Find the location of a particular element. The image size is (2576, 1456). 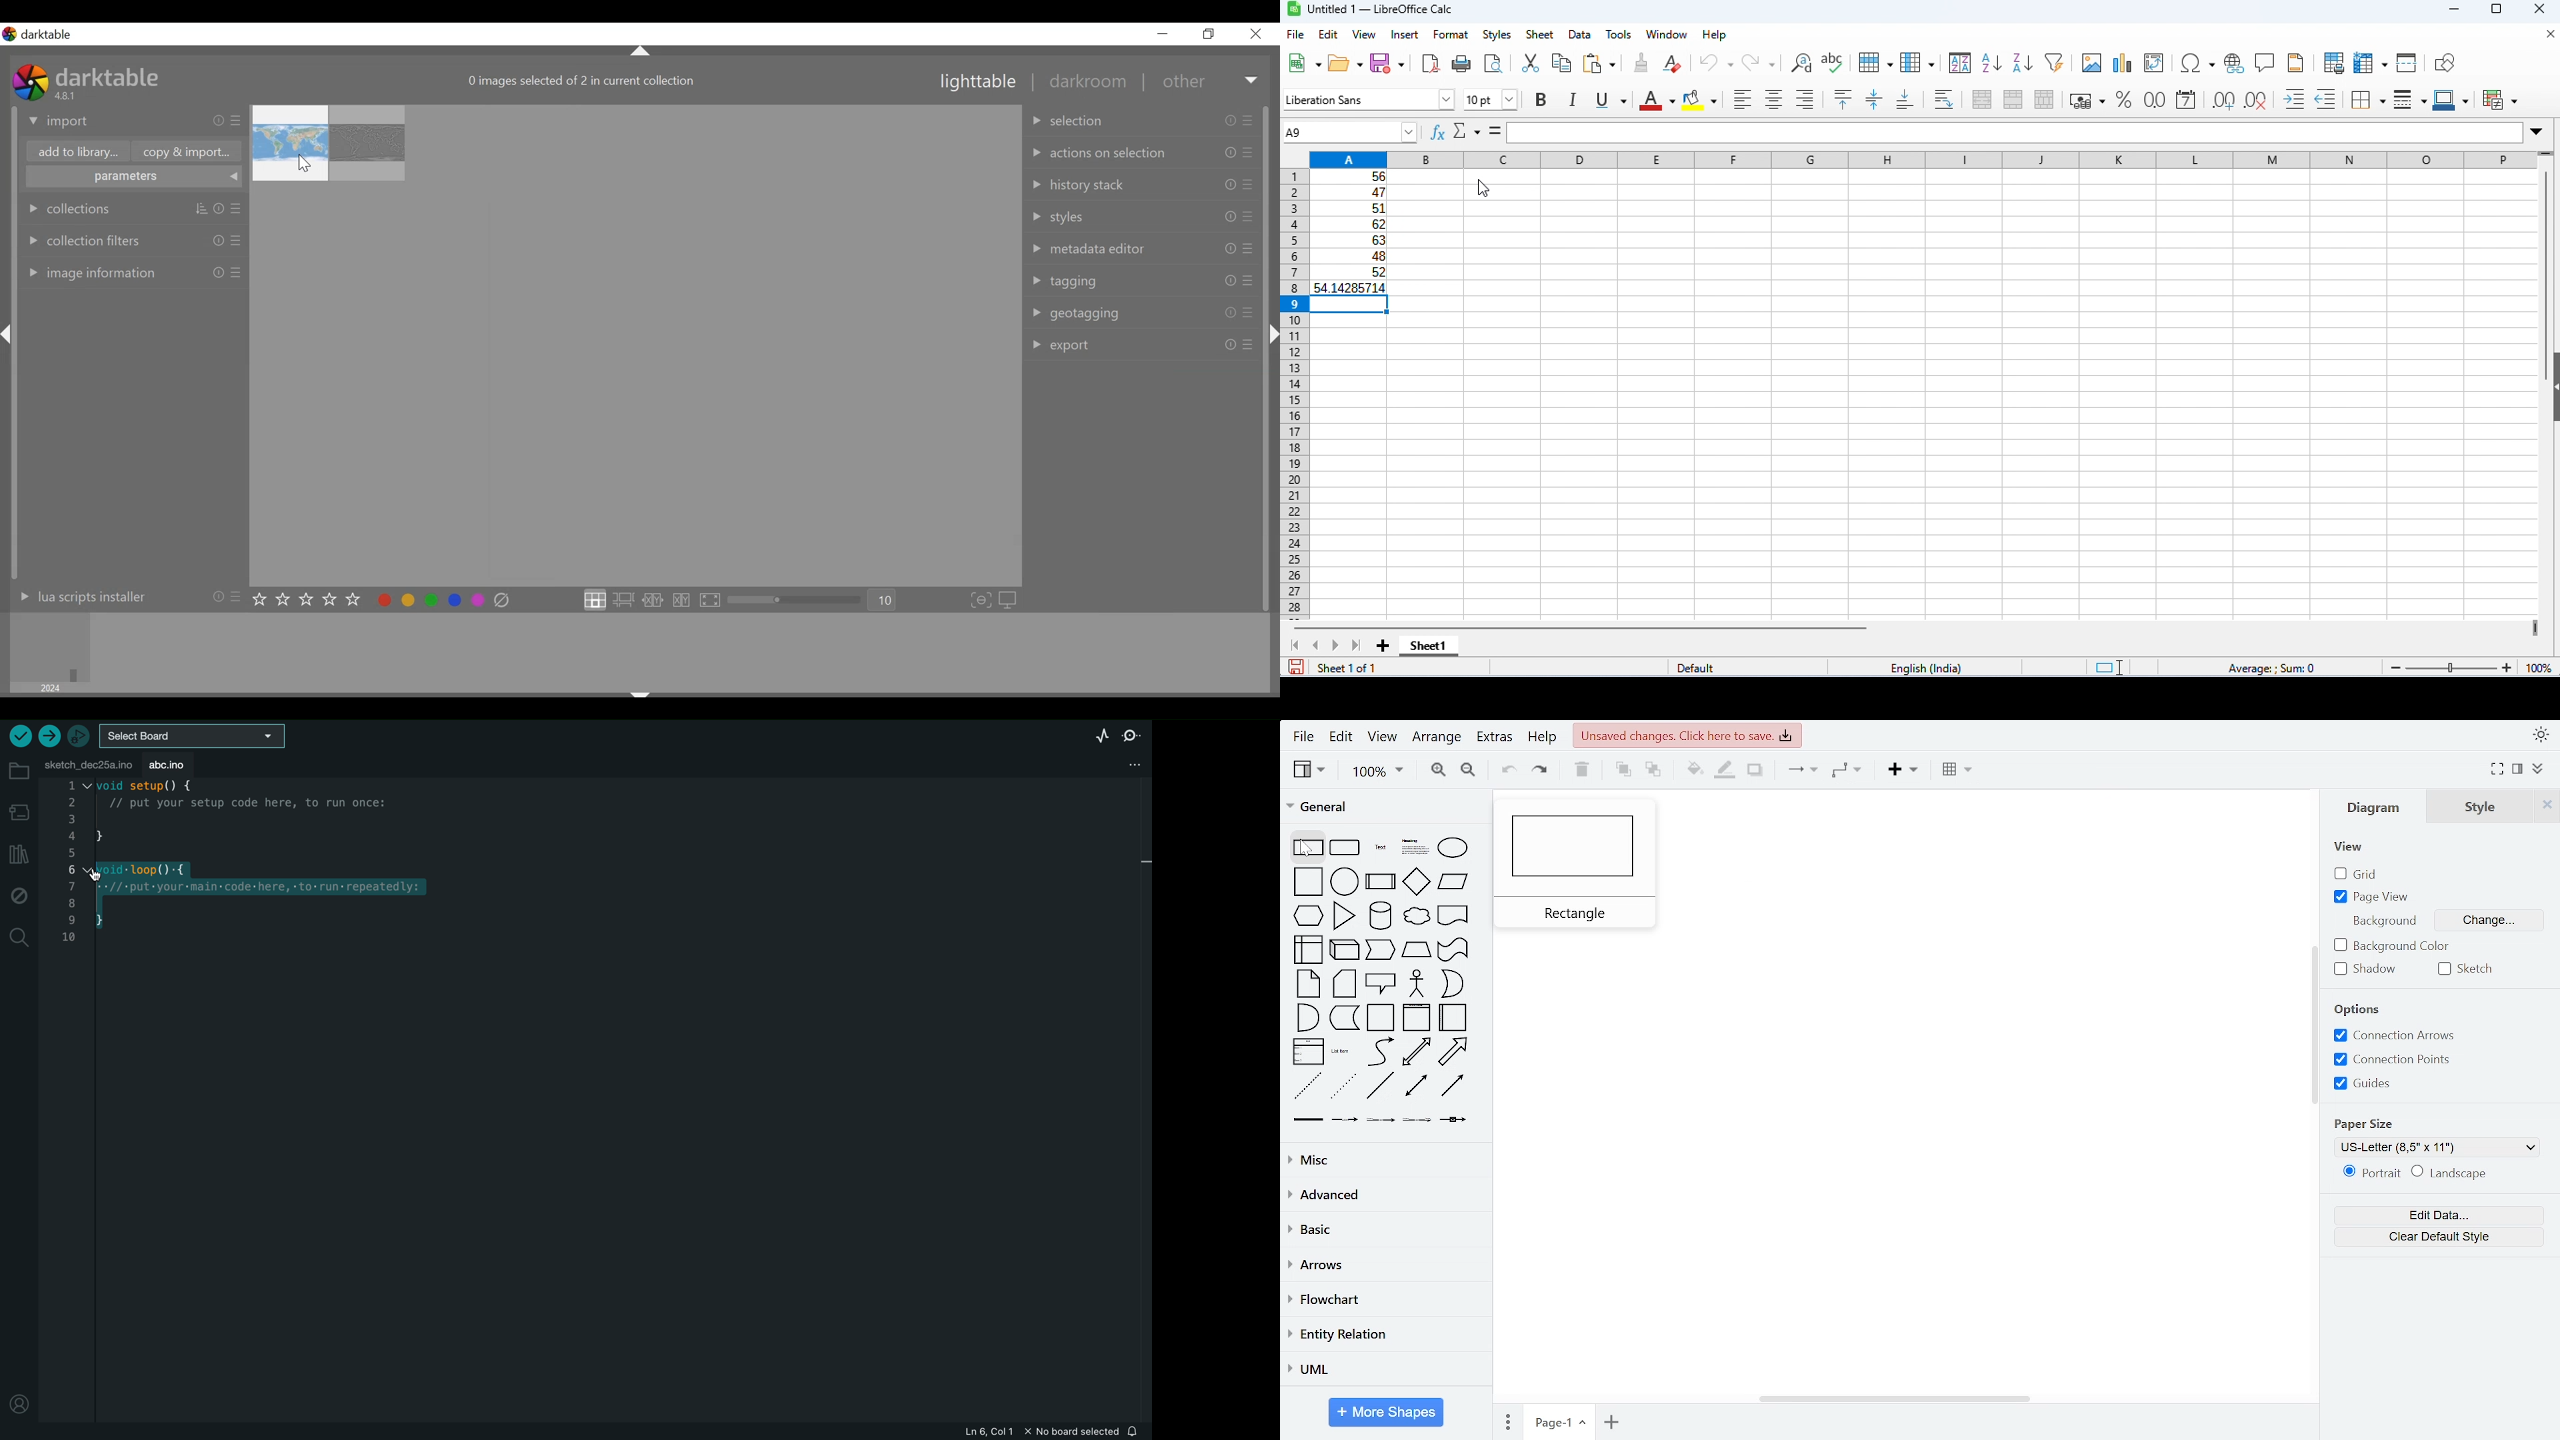

clone is located at coordinates (1640, 62).